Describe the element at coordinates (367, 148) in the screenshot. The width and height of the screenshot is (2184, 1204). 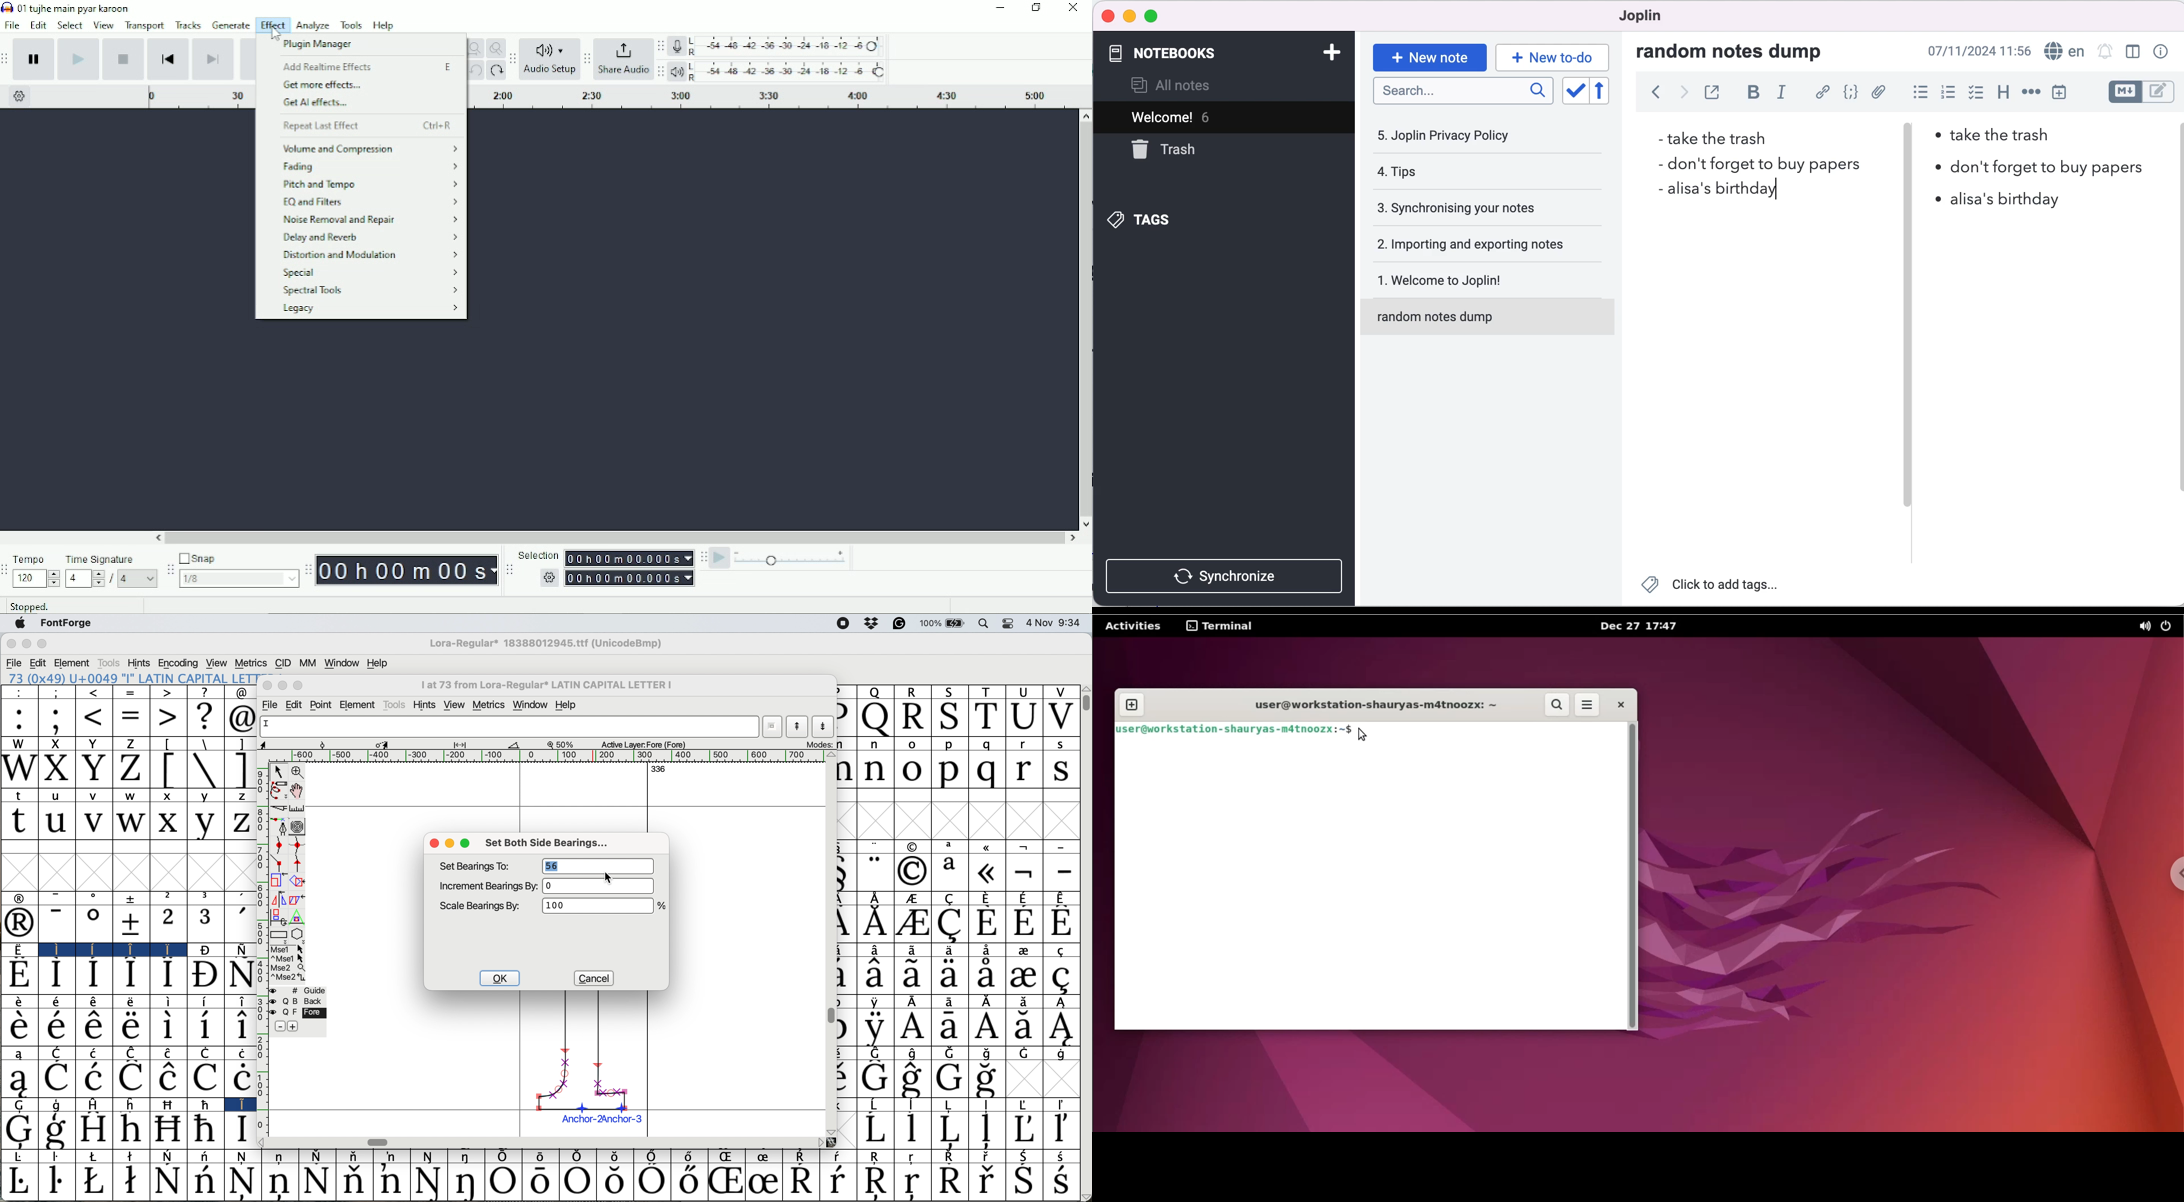
I see `Volume and Compression` at that location.